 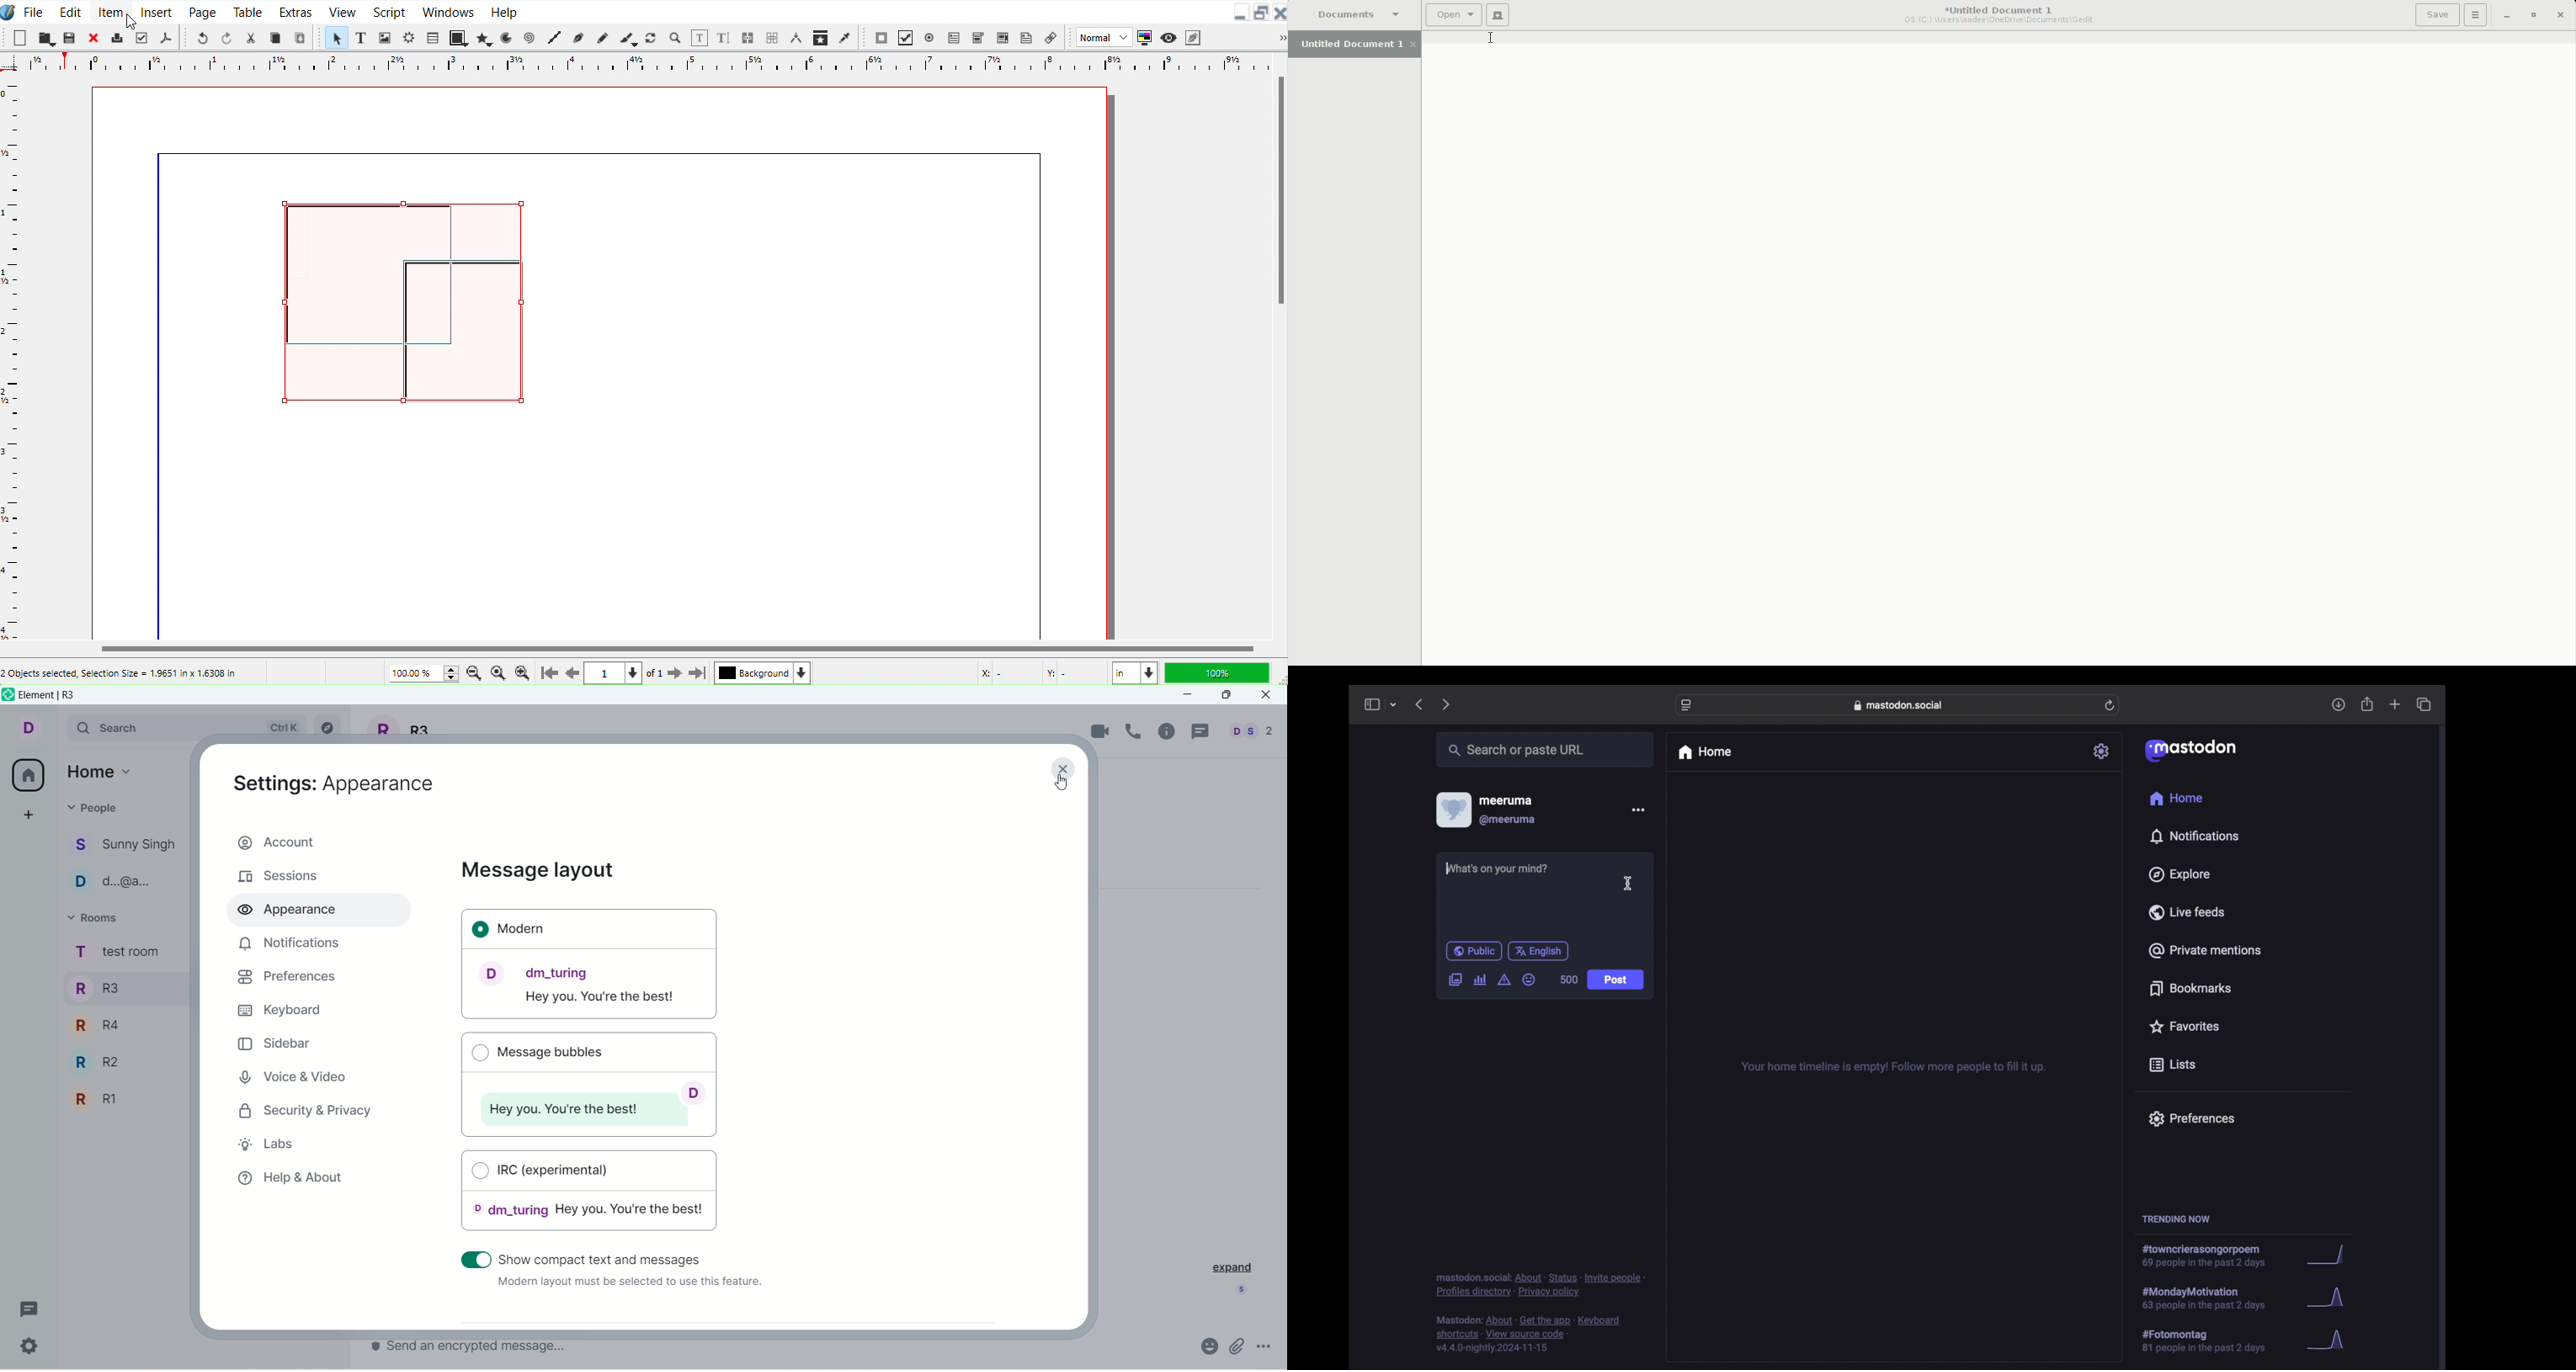 I want to click on Text Annotation, so click(x=1026, y=36).